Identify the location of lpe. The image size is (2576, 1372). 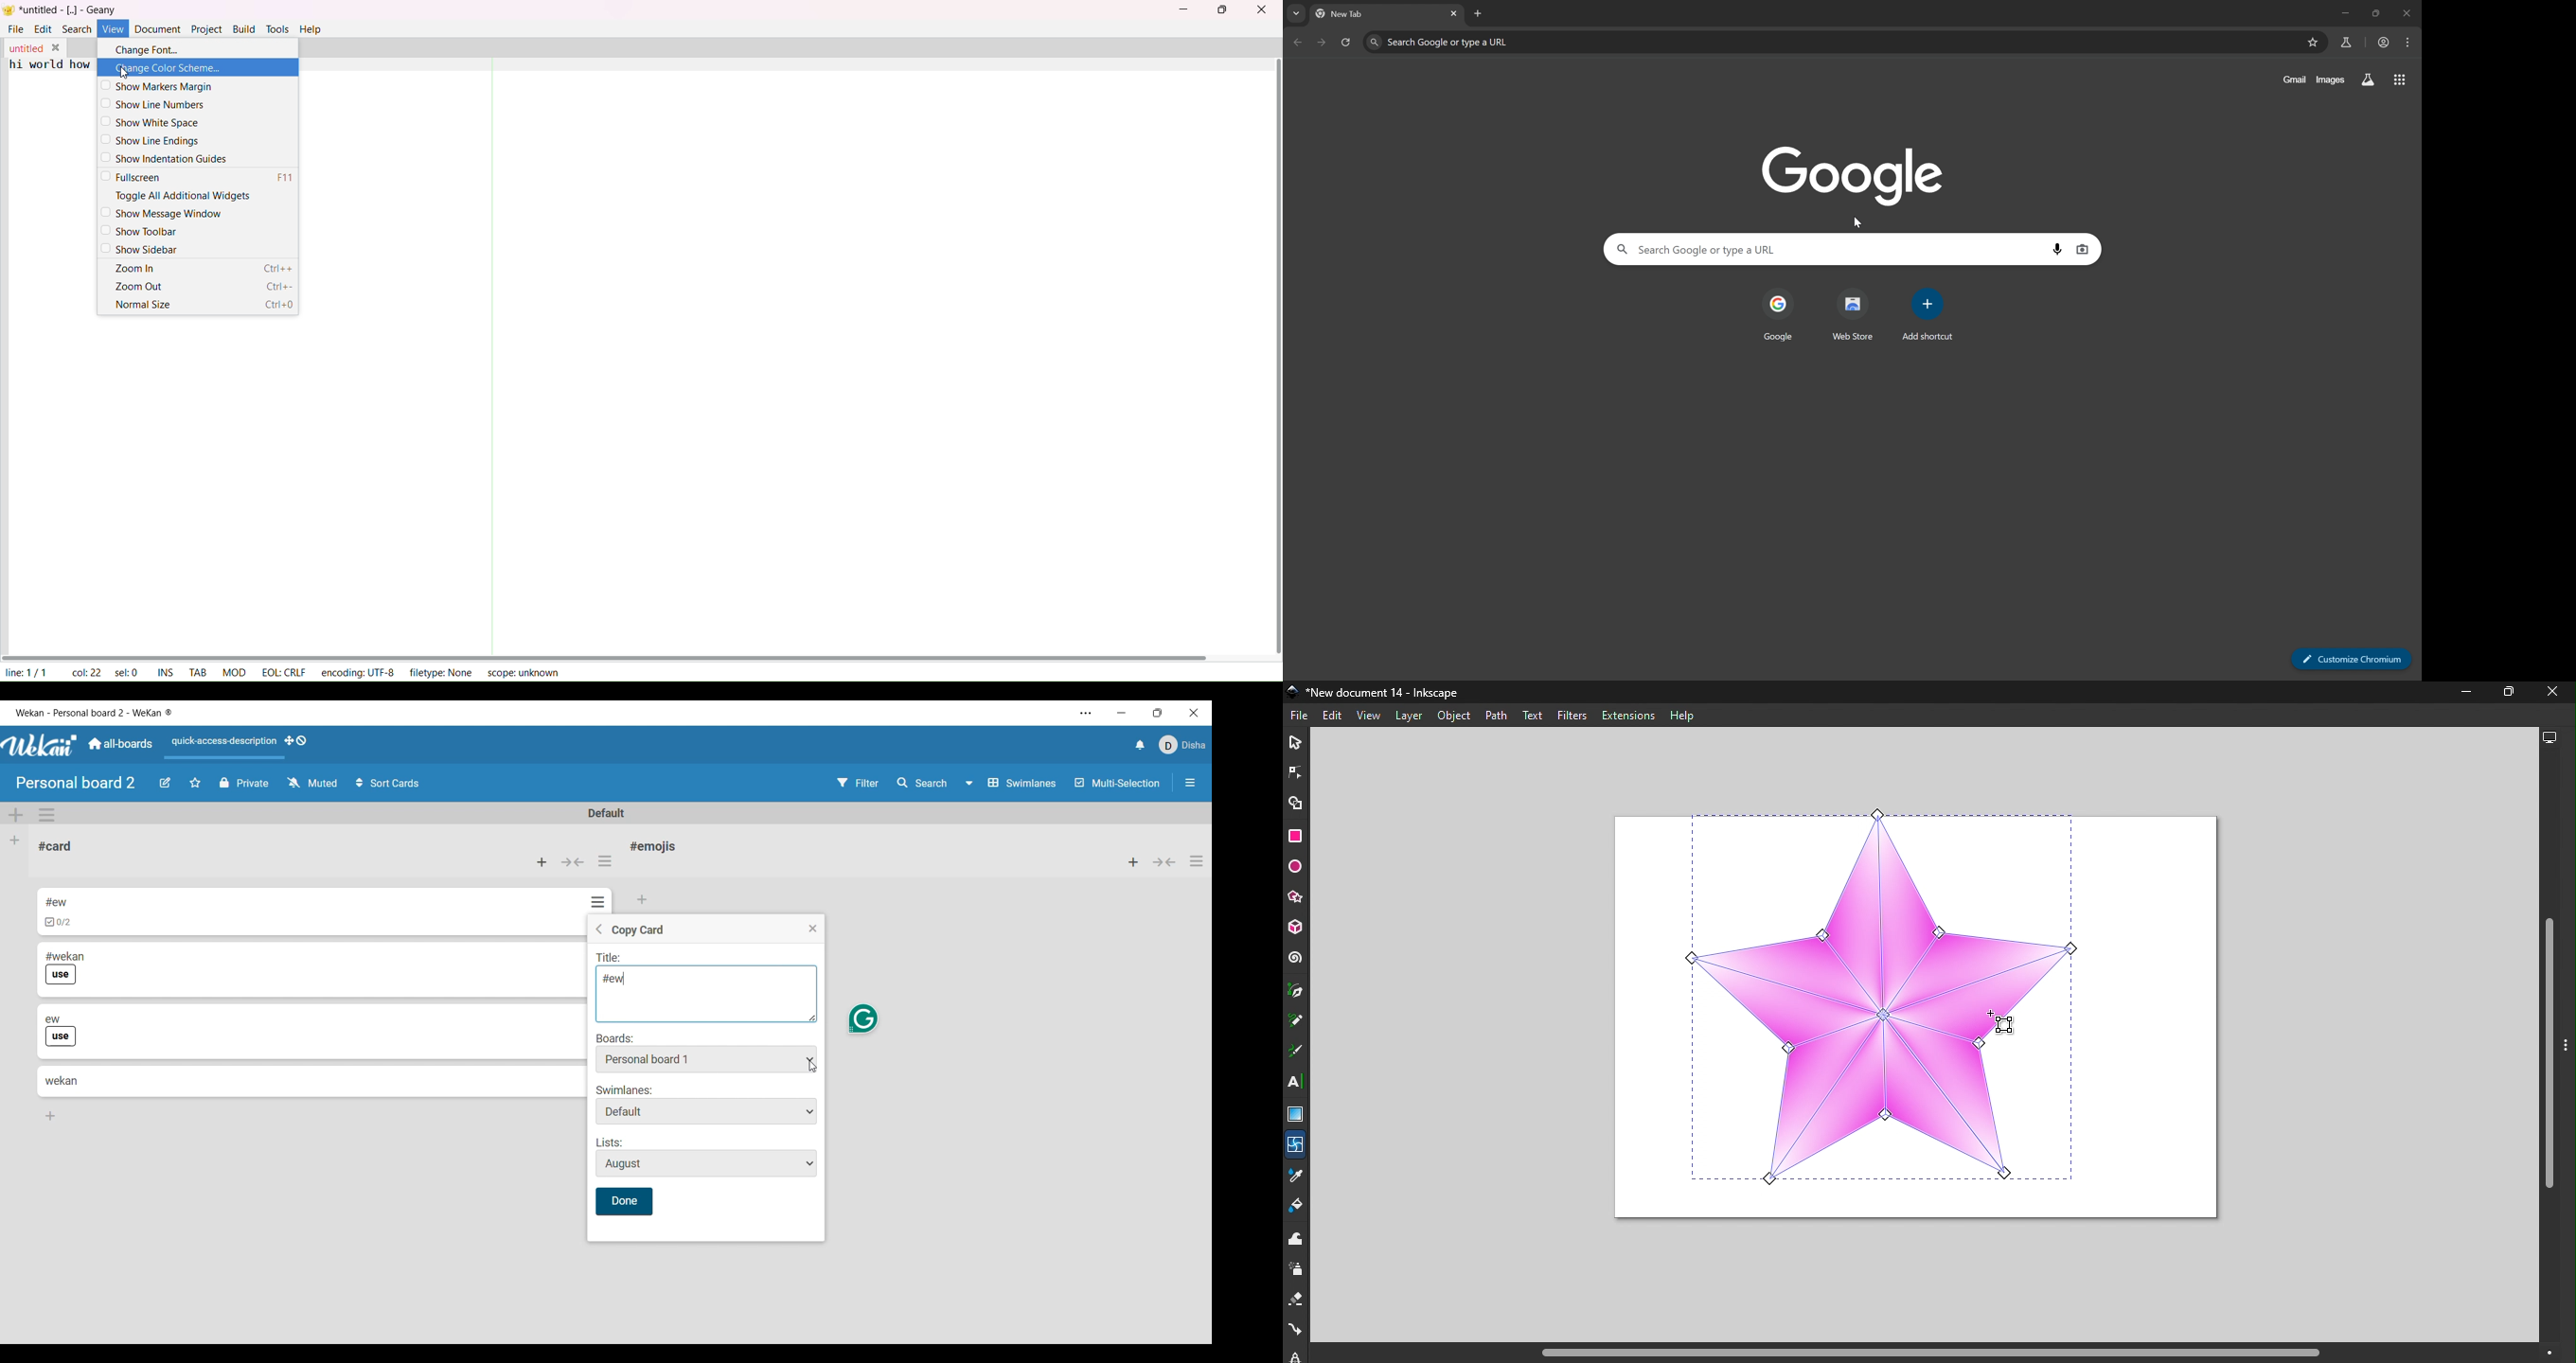
(1291, 1354).